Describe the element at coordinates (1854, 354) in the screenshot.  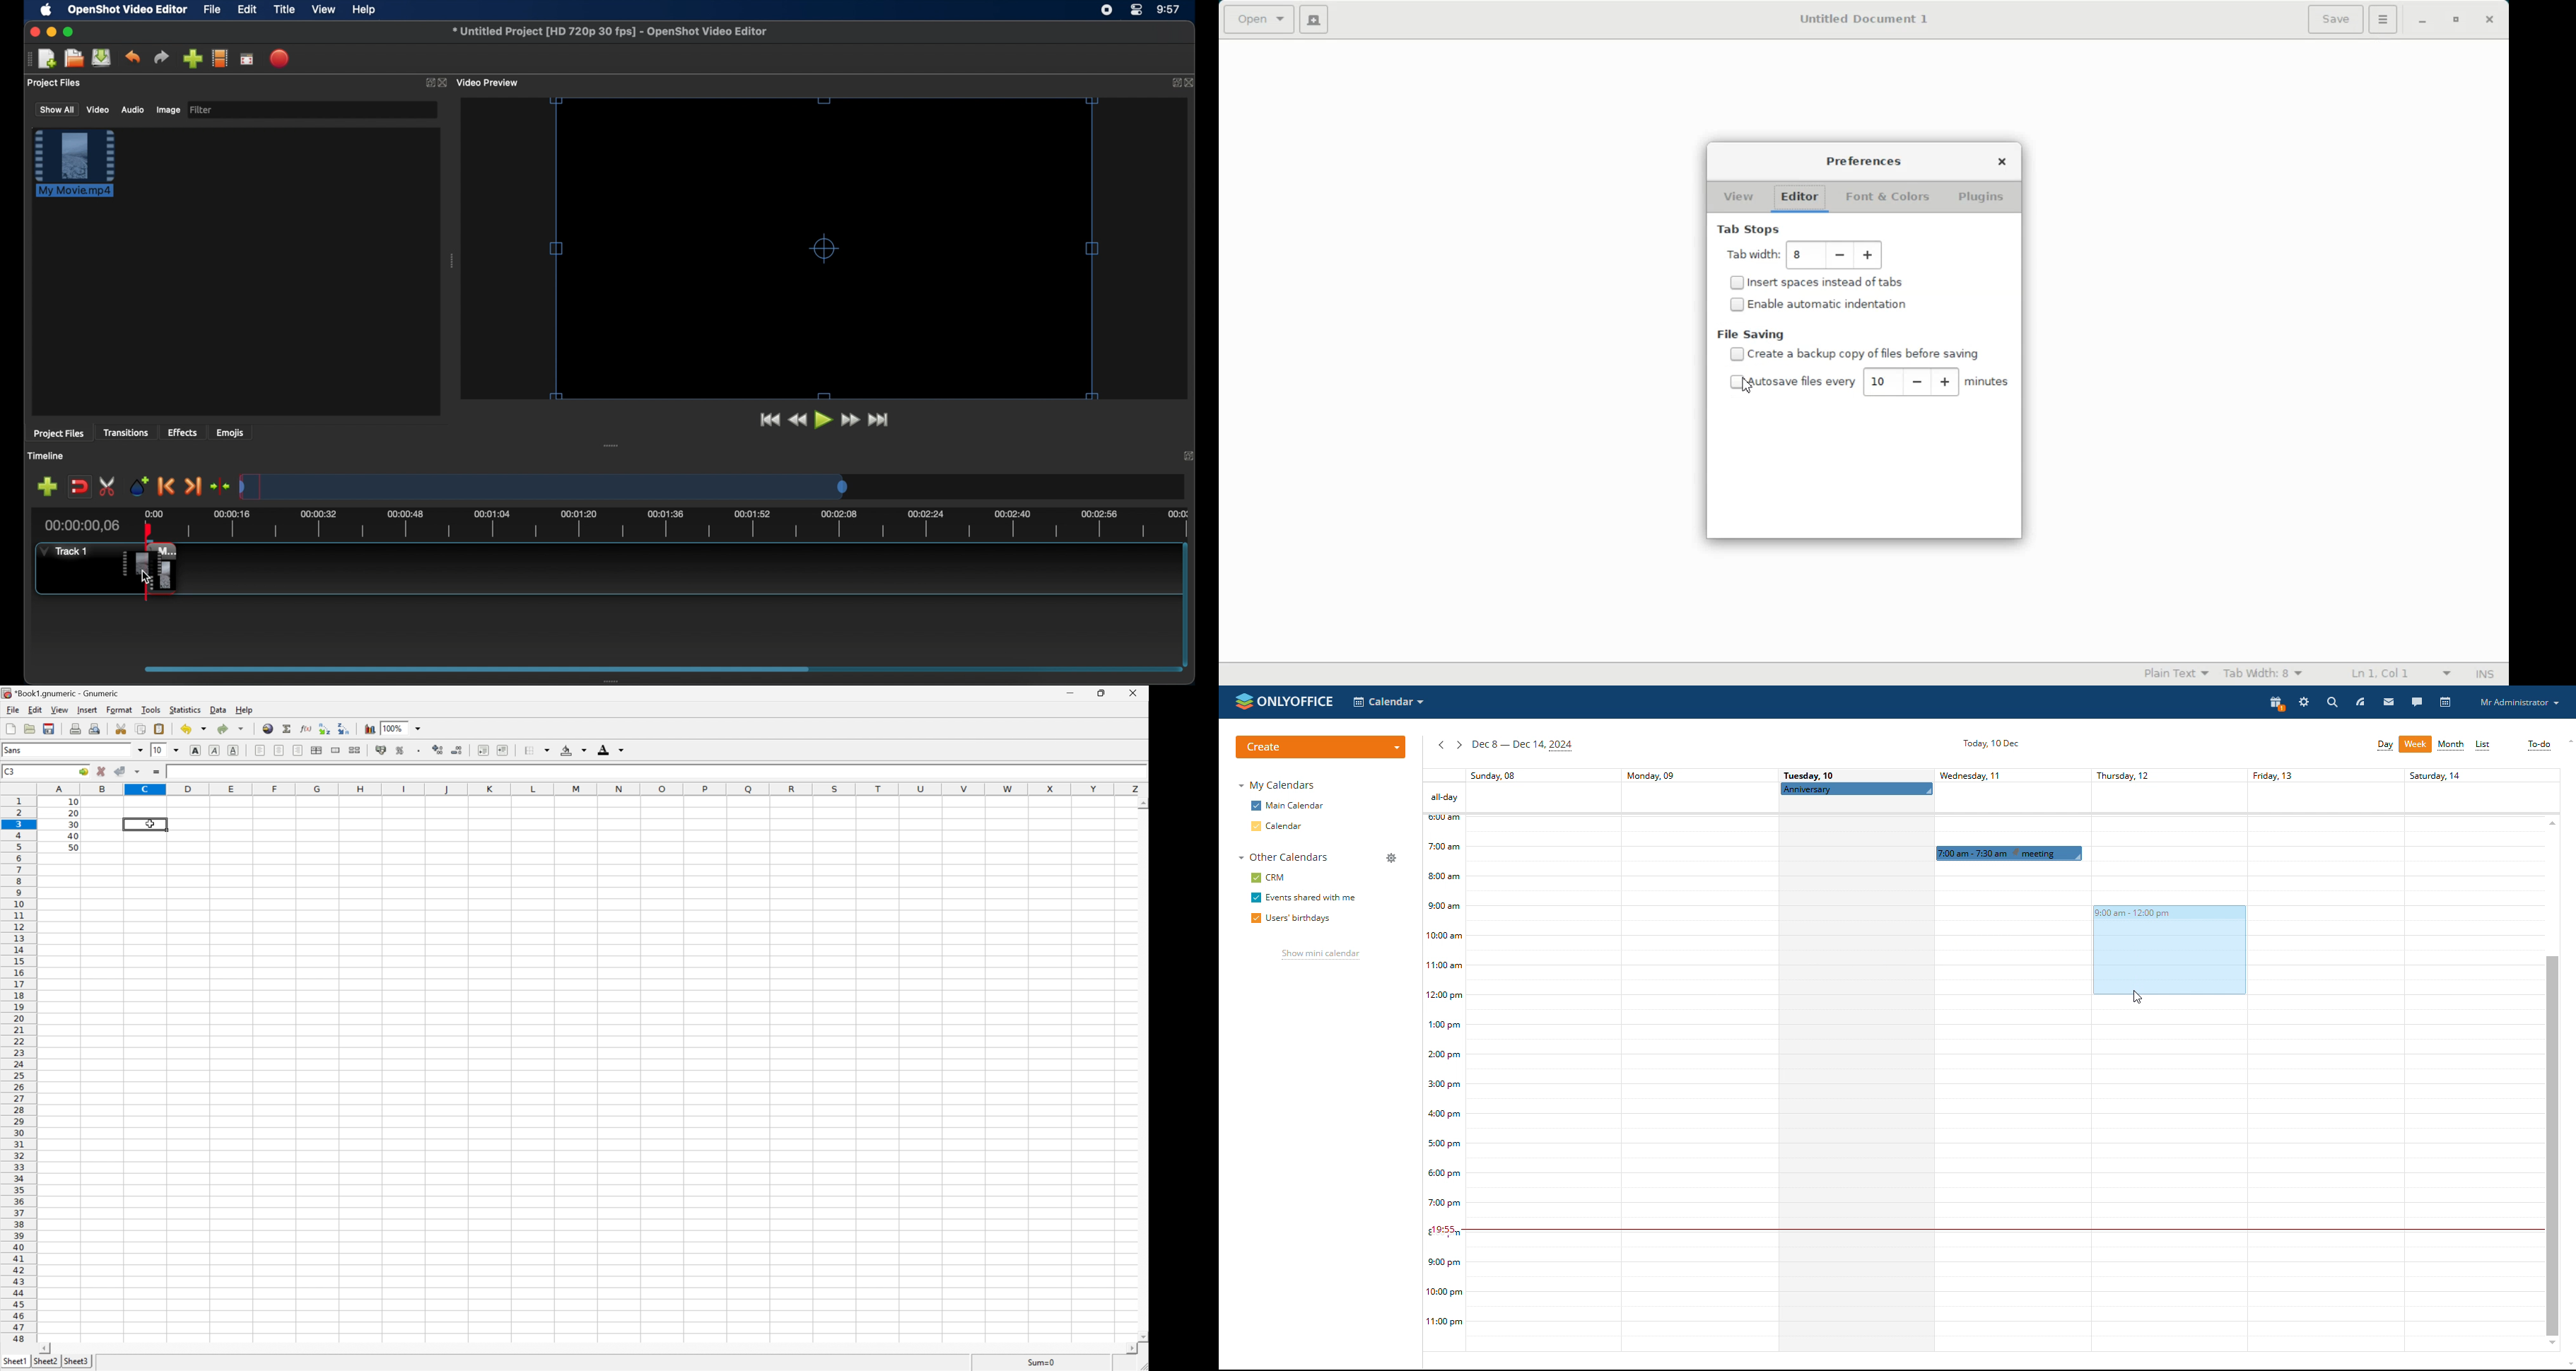
I see `(un)check Disable Create a backup copy of files before saving` at that location.